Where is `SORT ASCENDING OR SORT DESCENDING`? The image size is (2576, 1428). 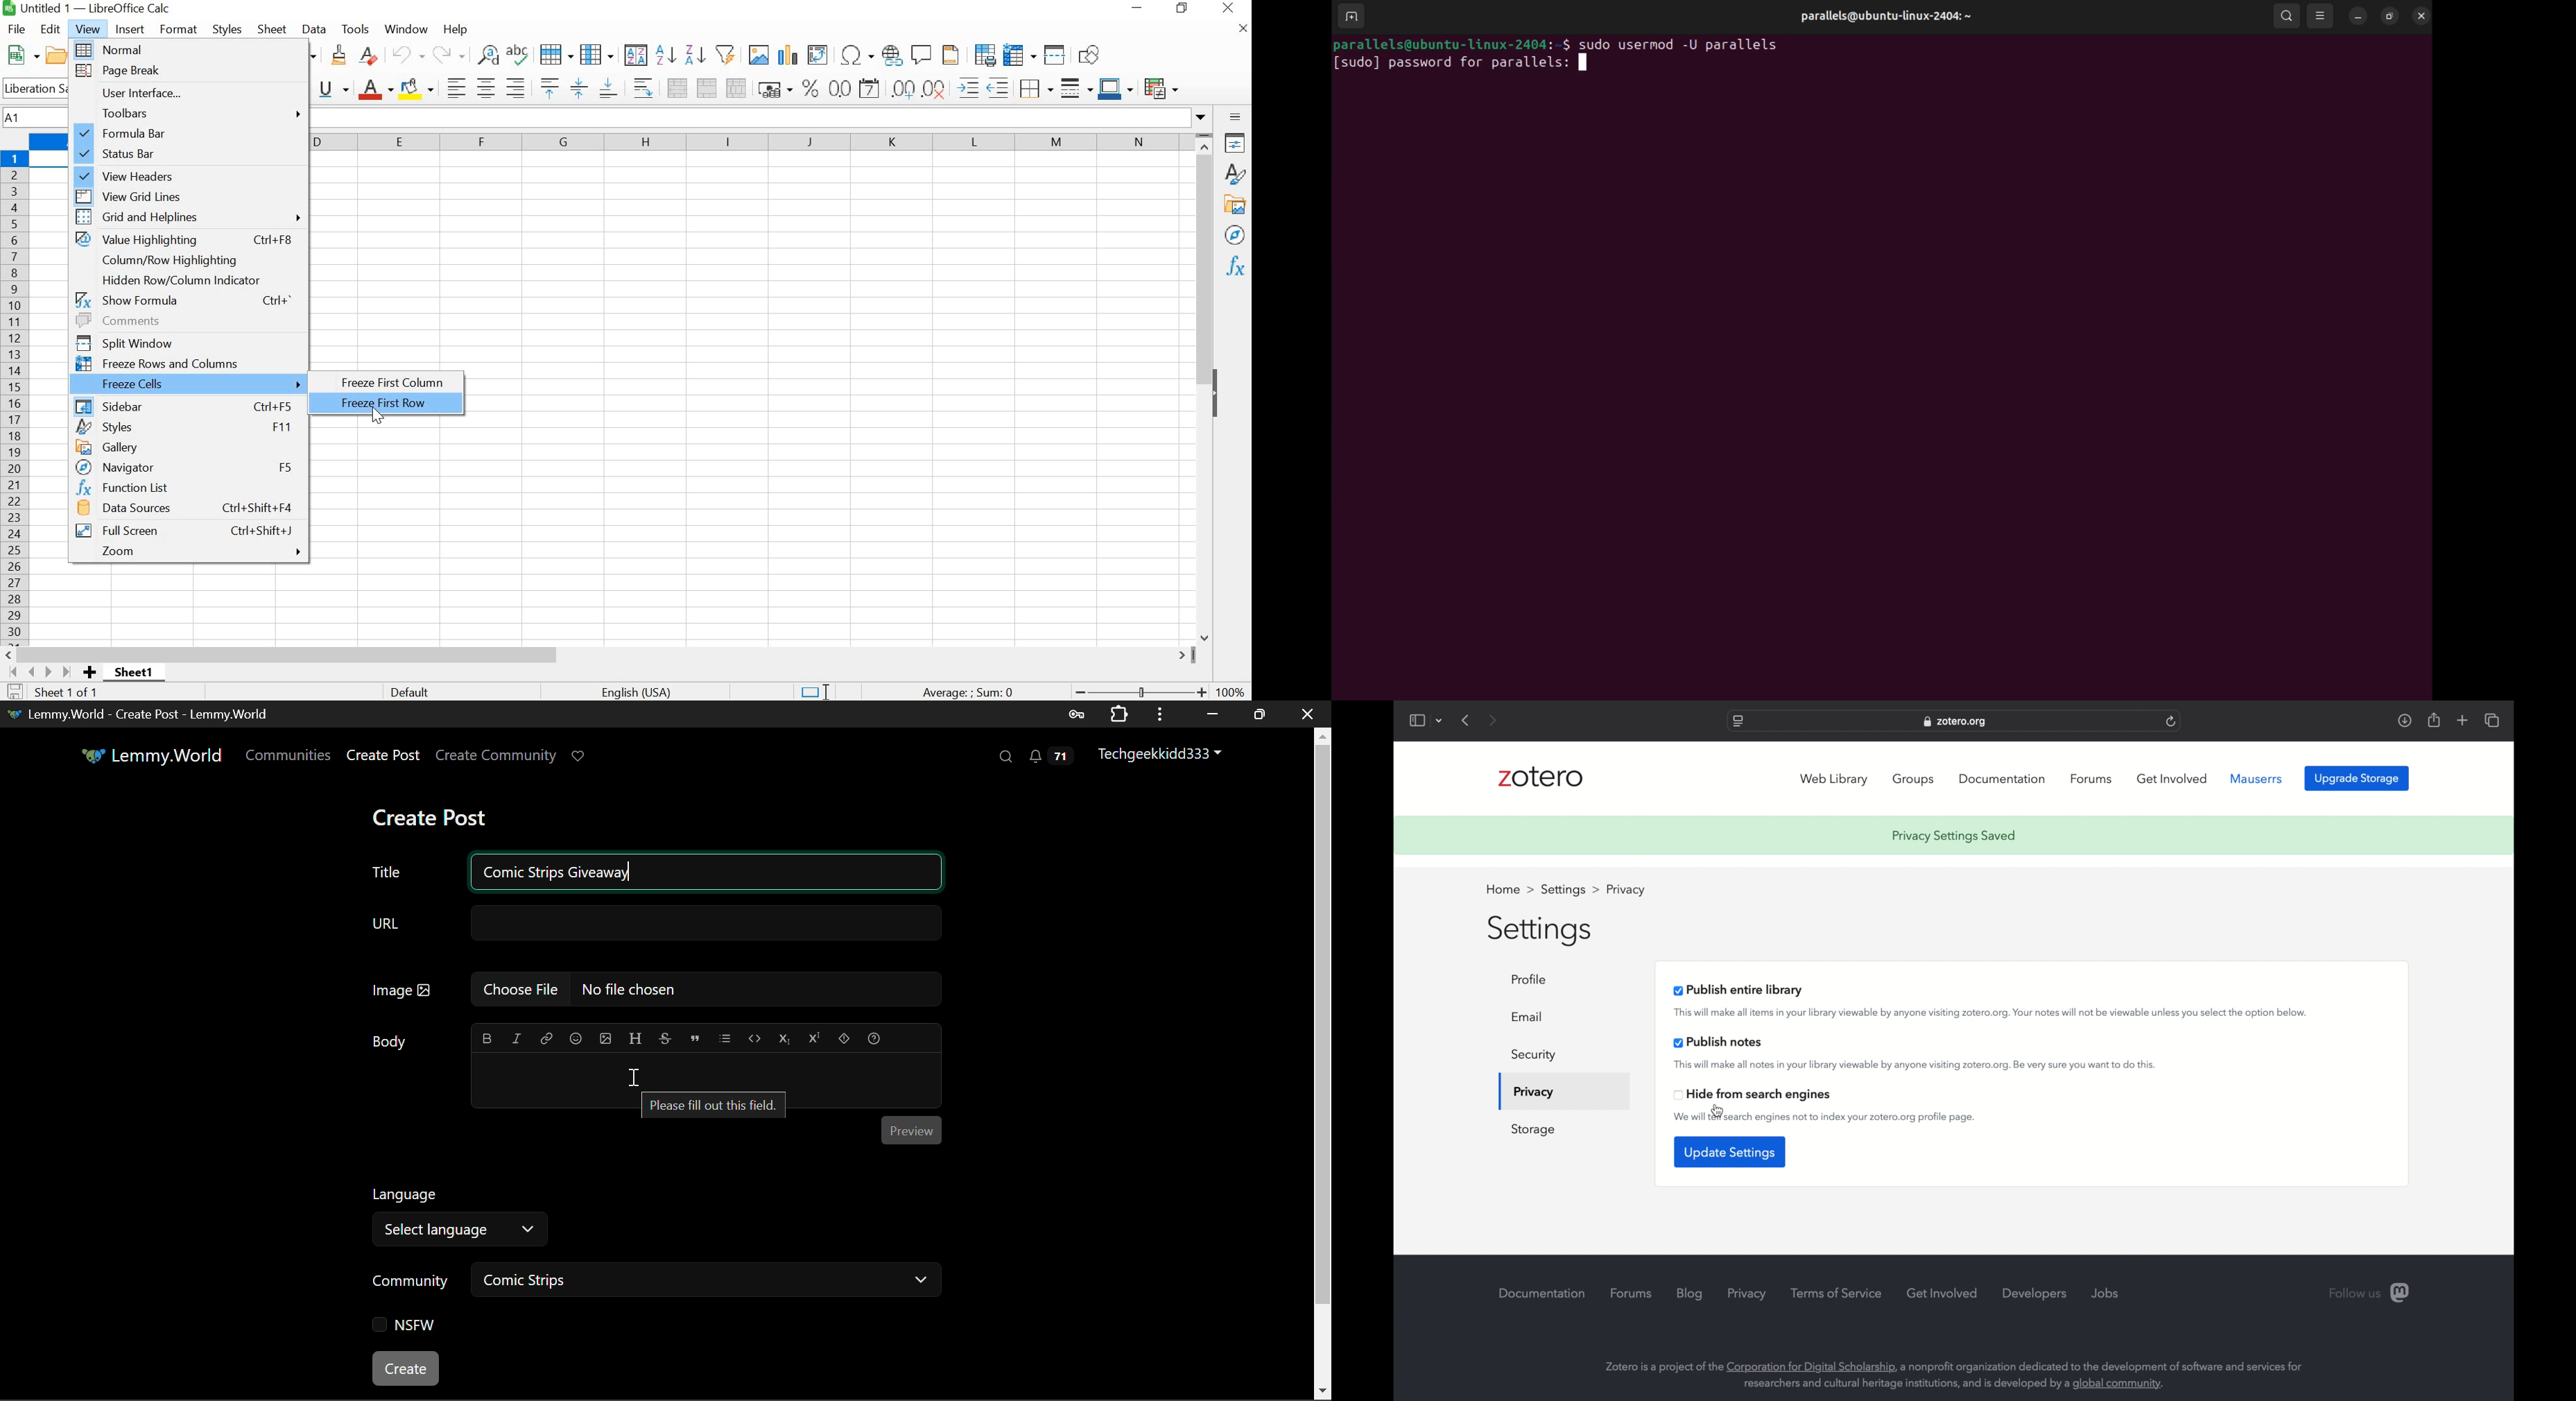 SORT ASCENDING OR SORT DESCENDING is located at coordinates (681, 55).